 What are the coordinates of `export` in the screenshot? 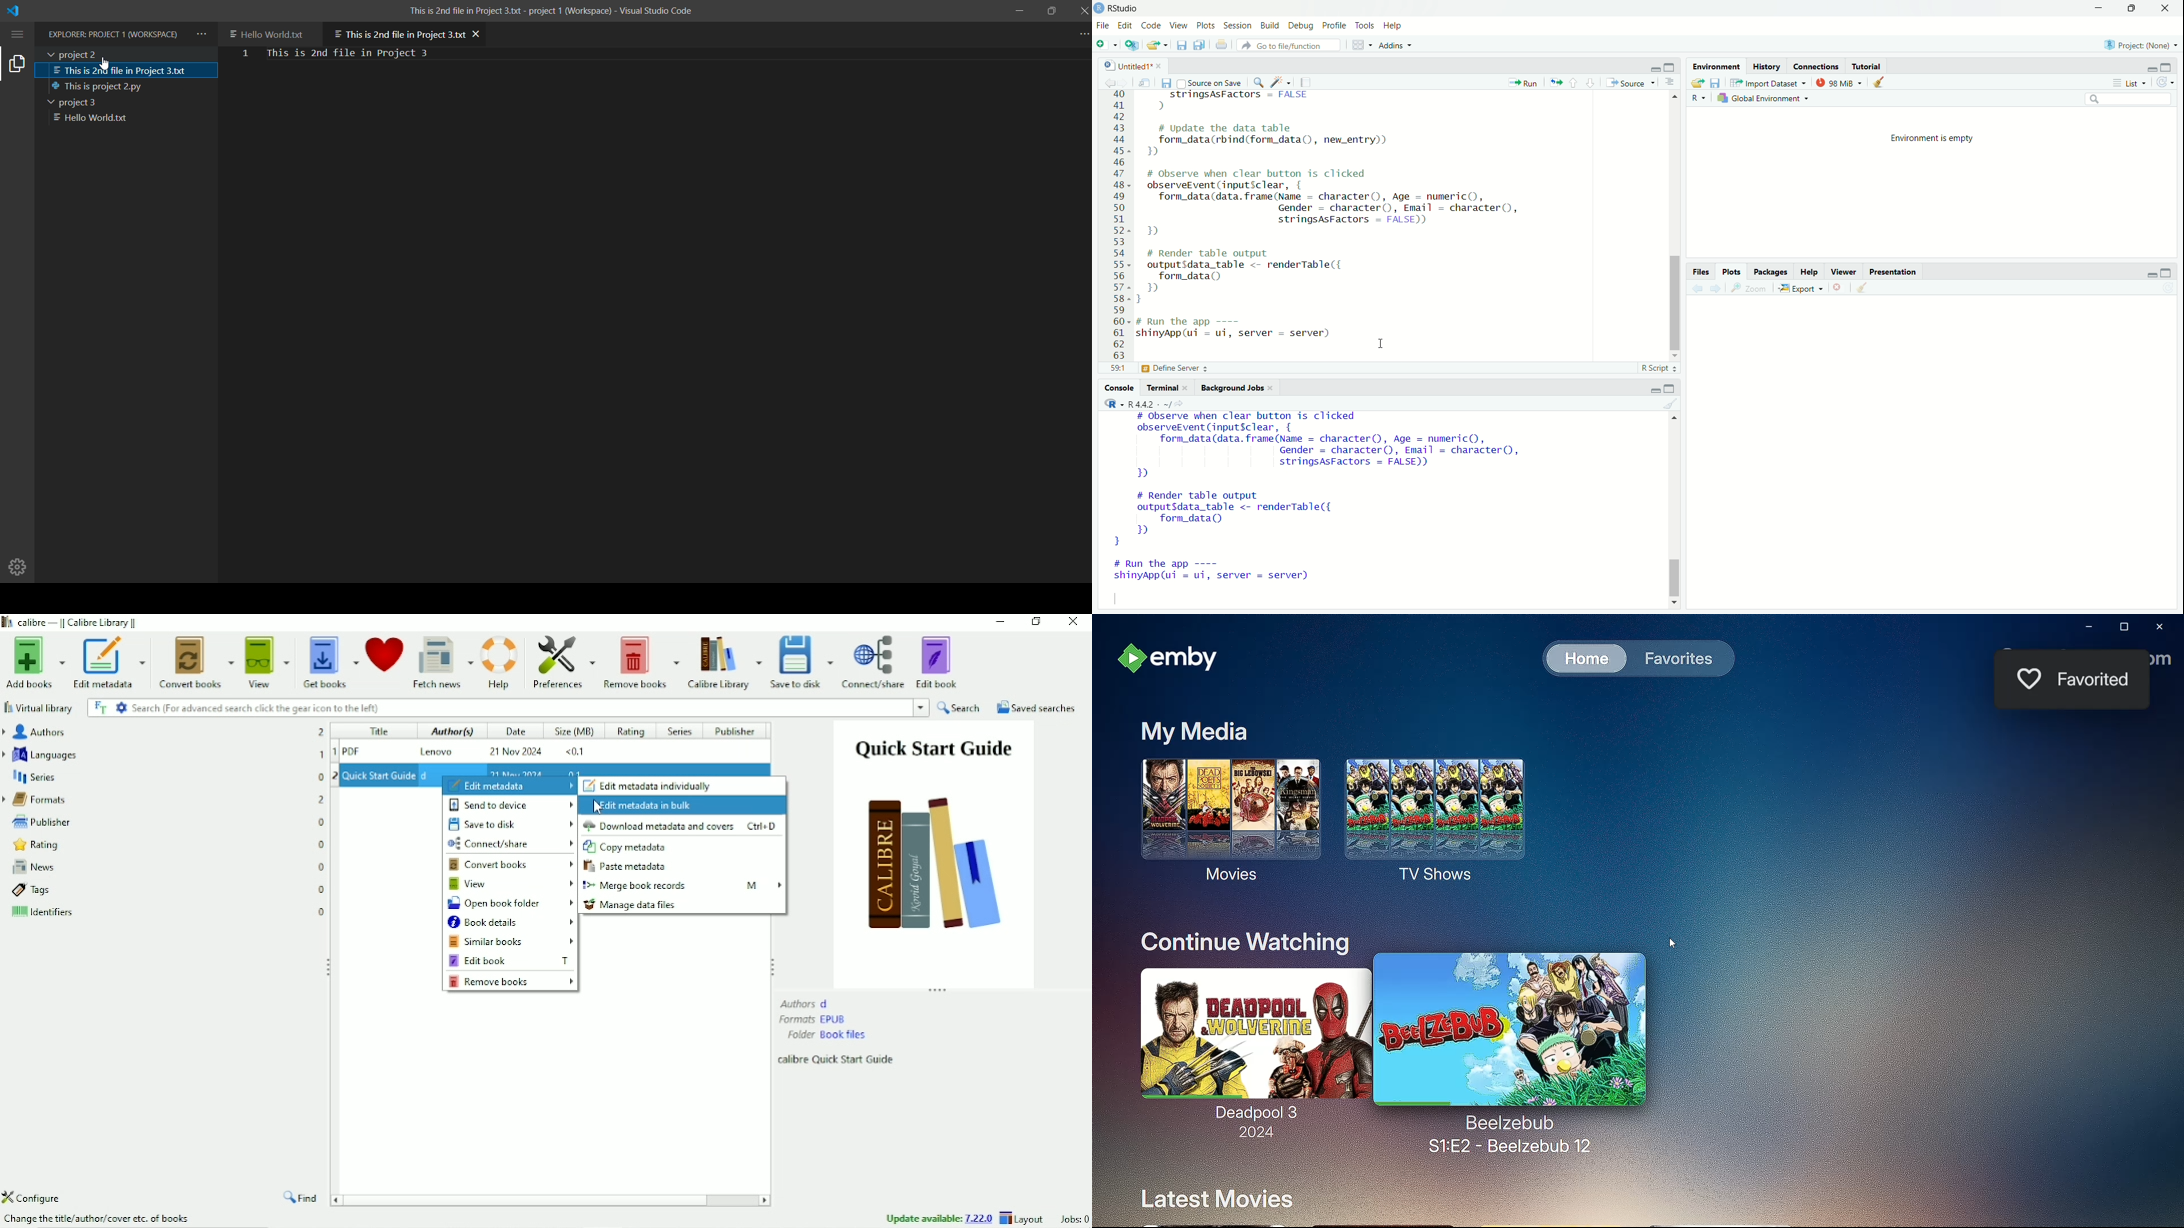 It's located at (1800, 289).